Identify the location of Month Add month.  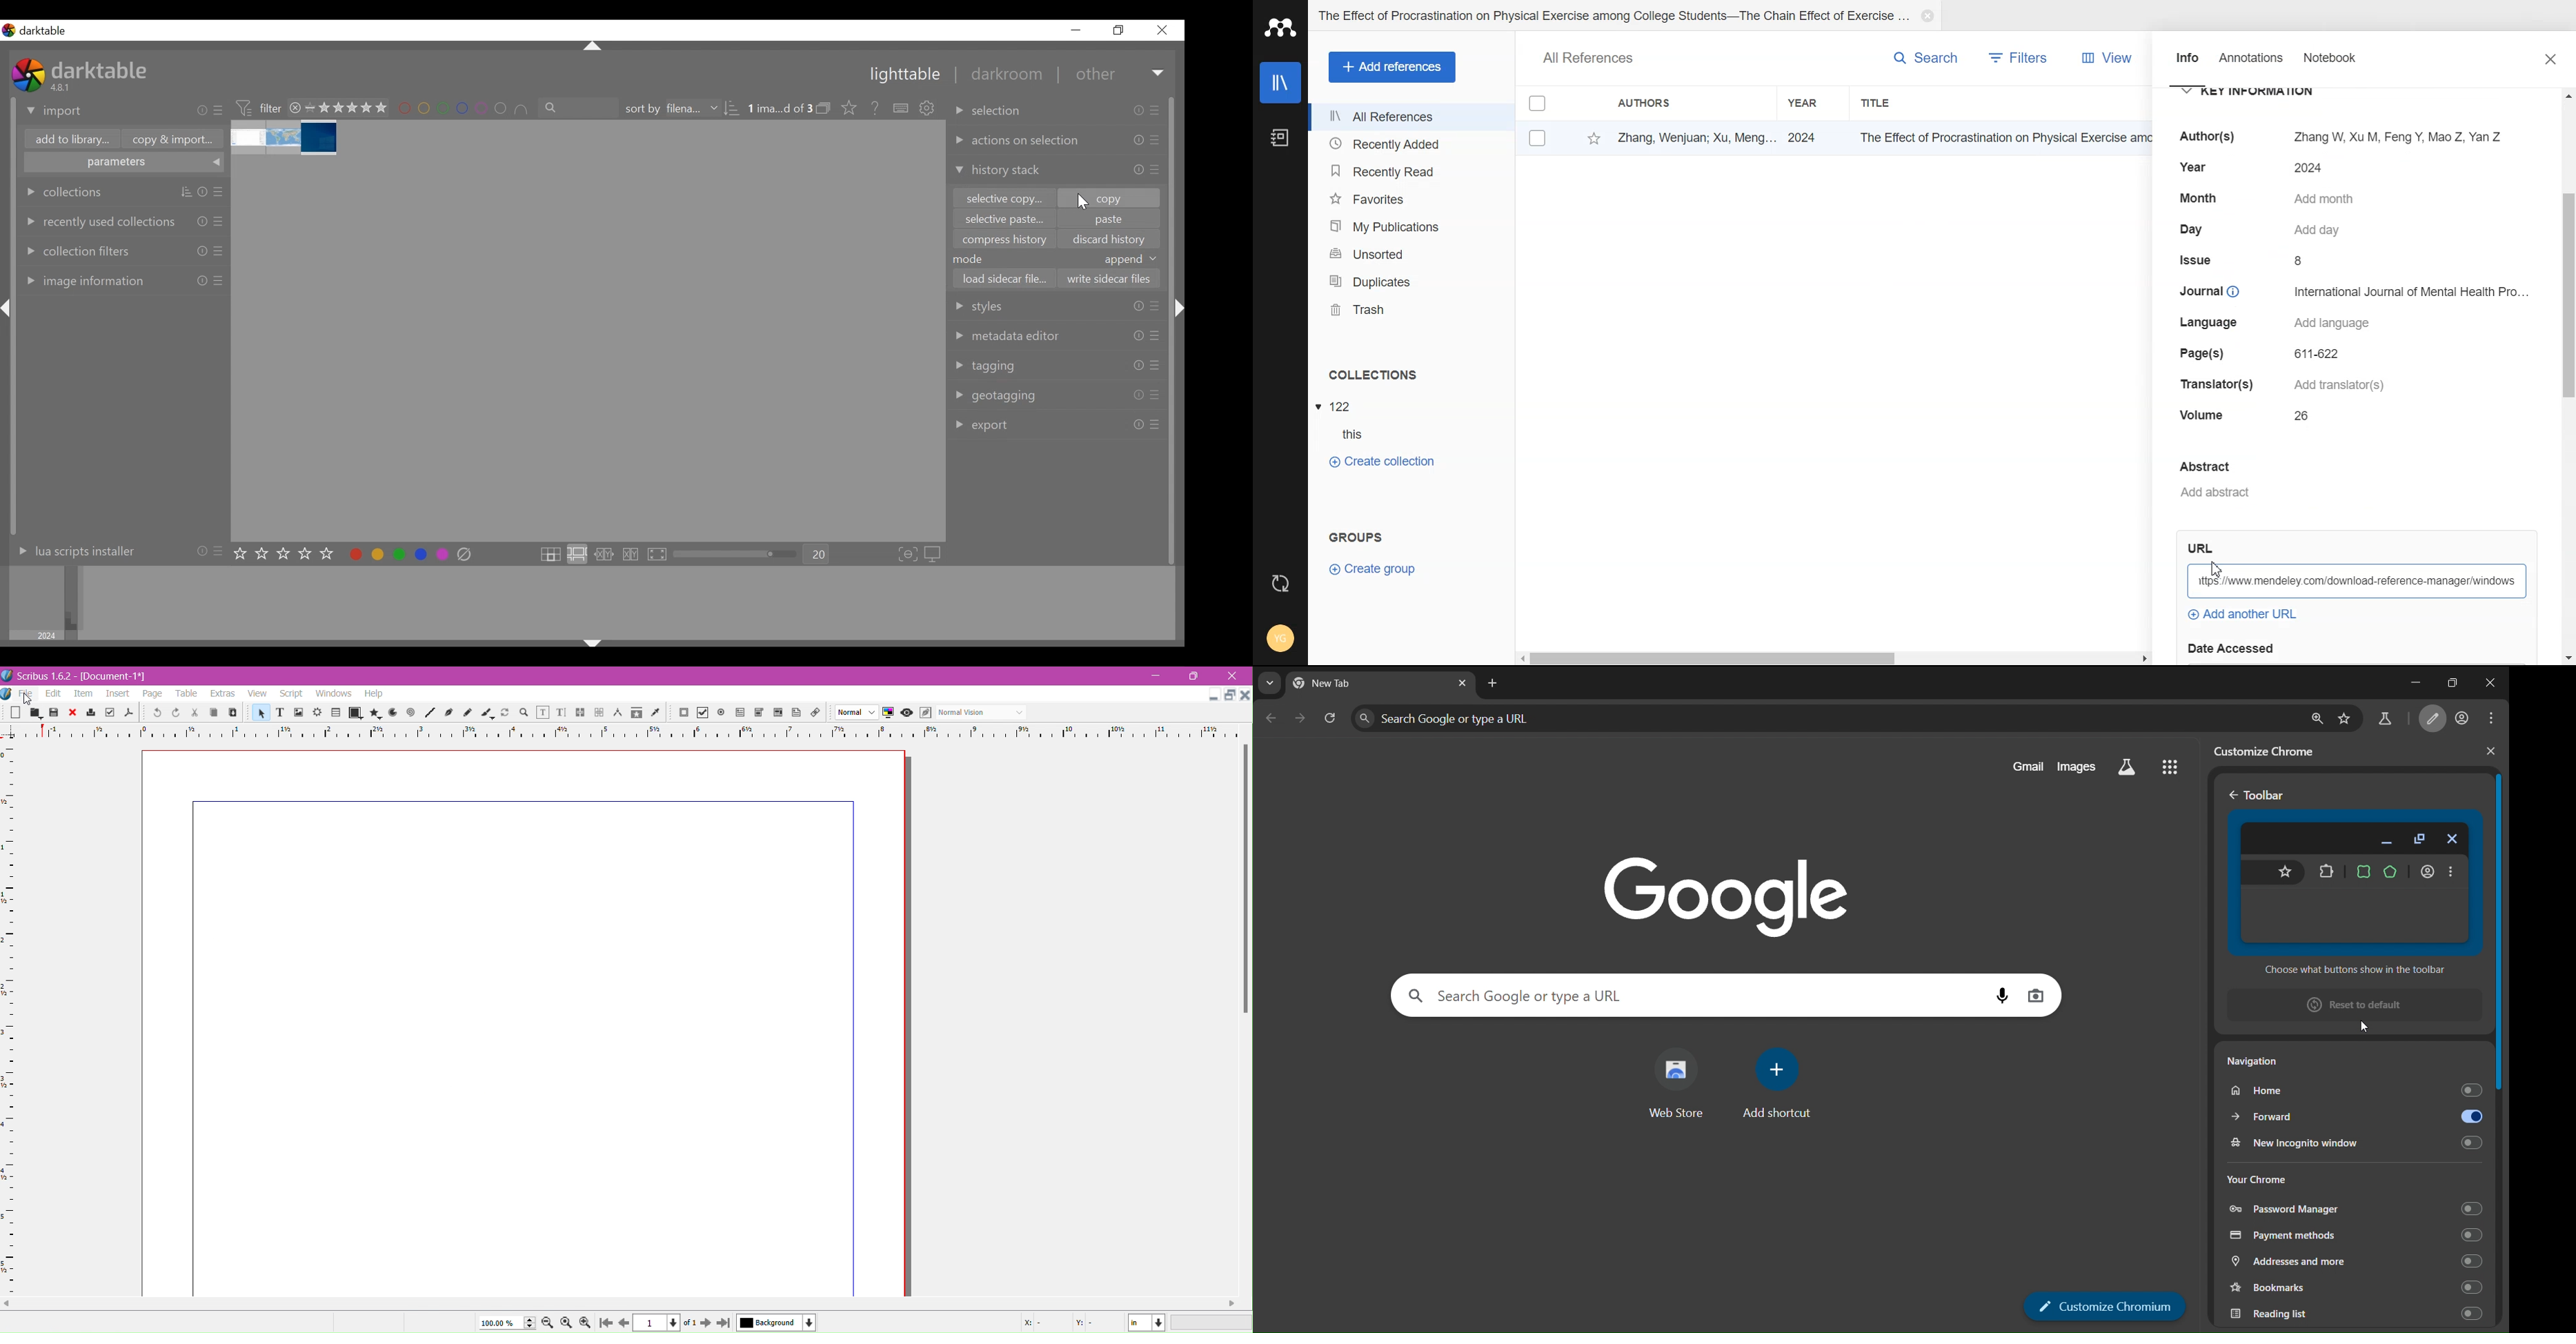
(2270, 199).